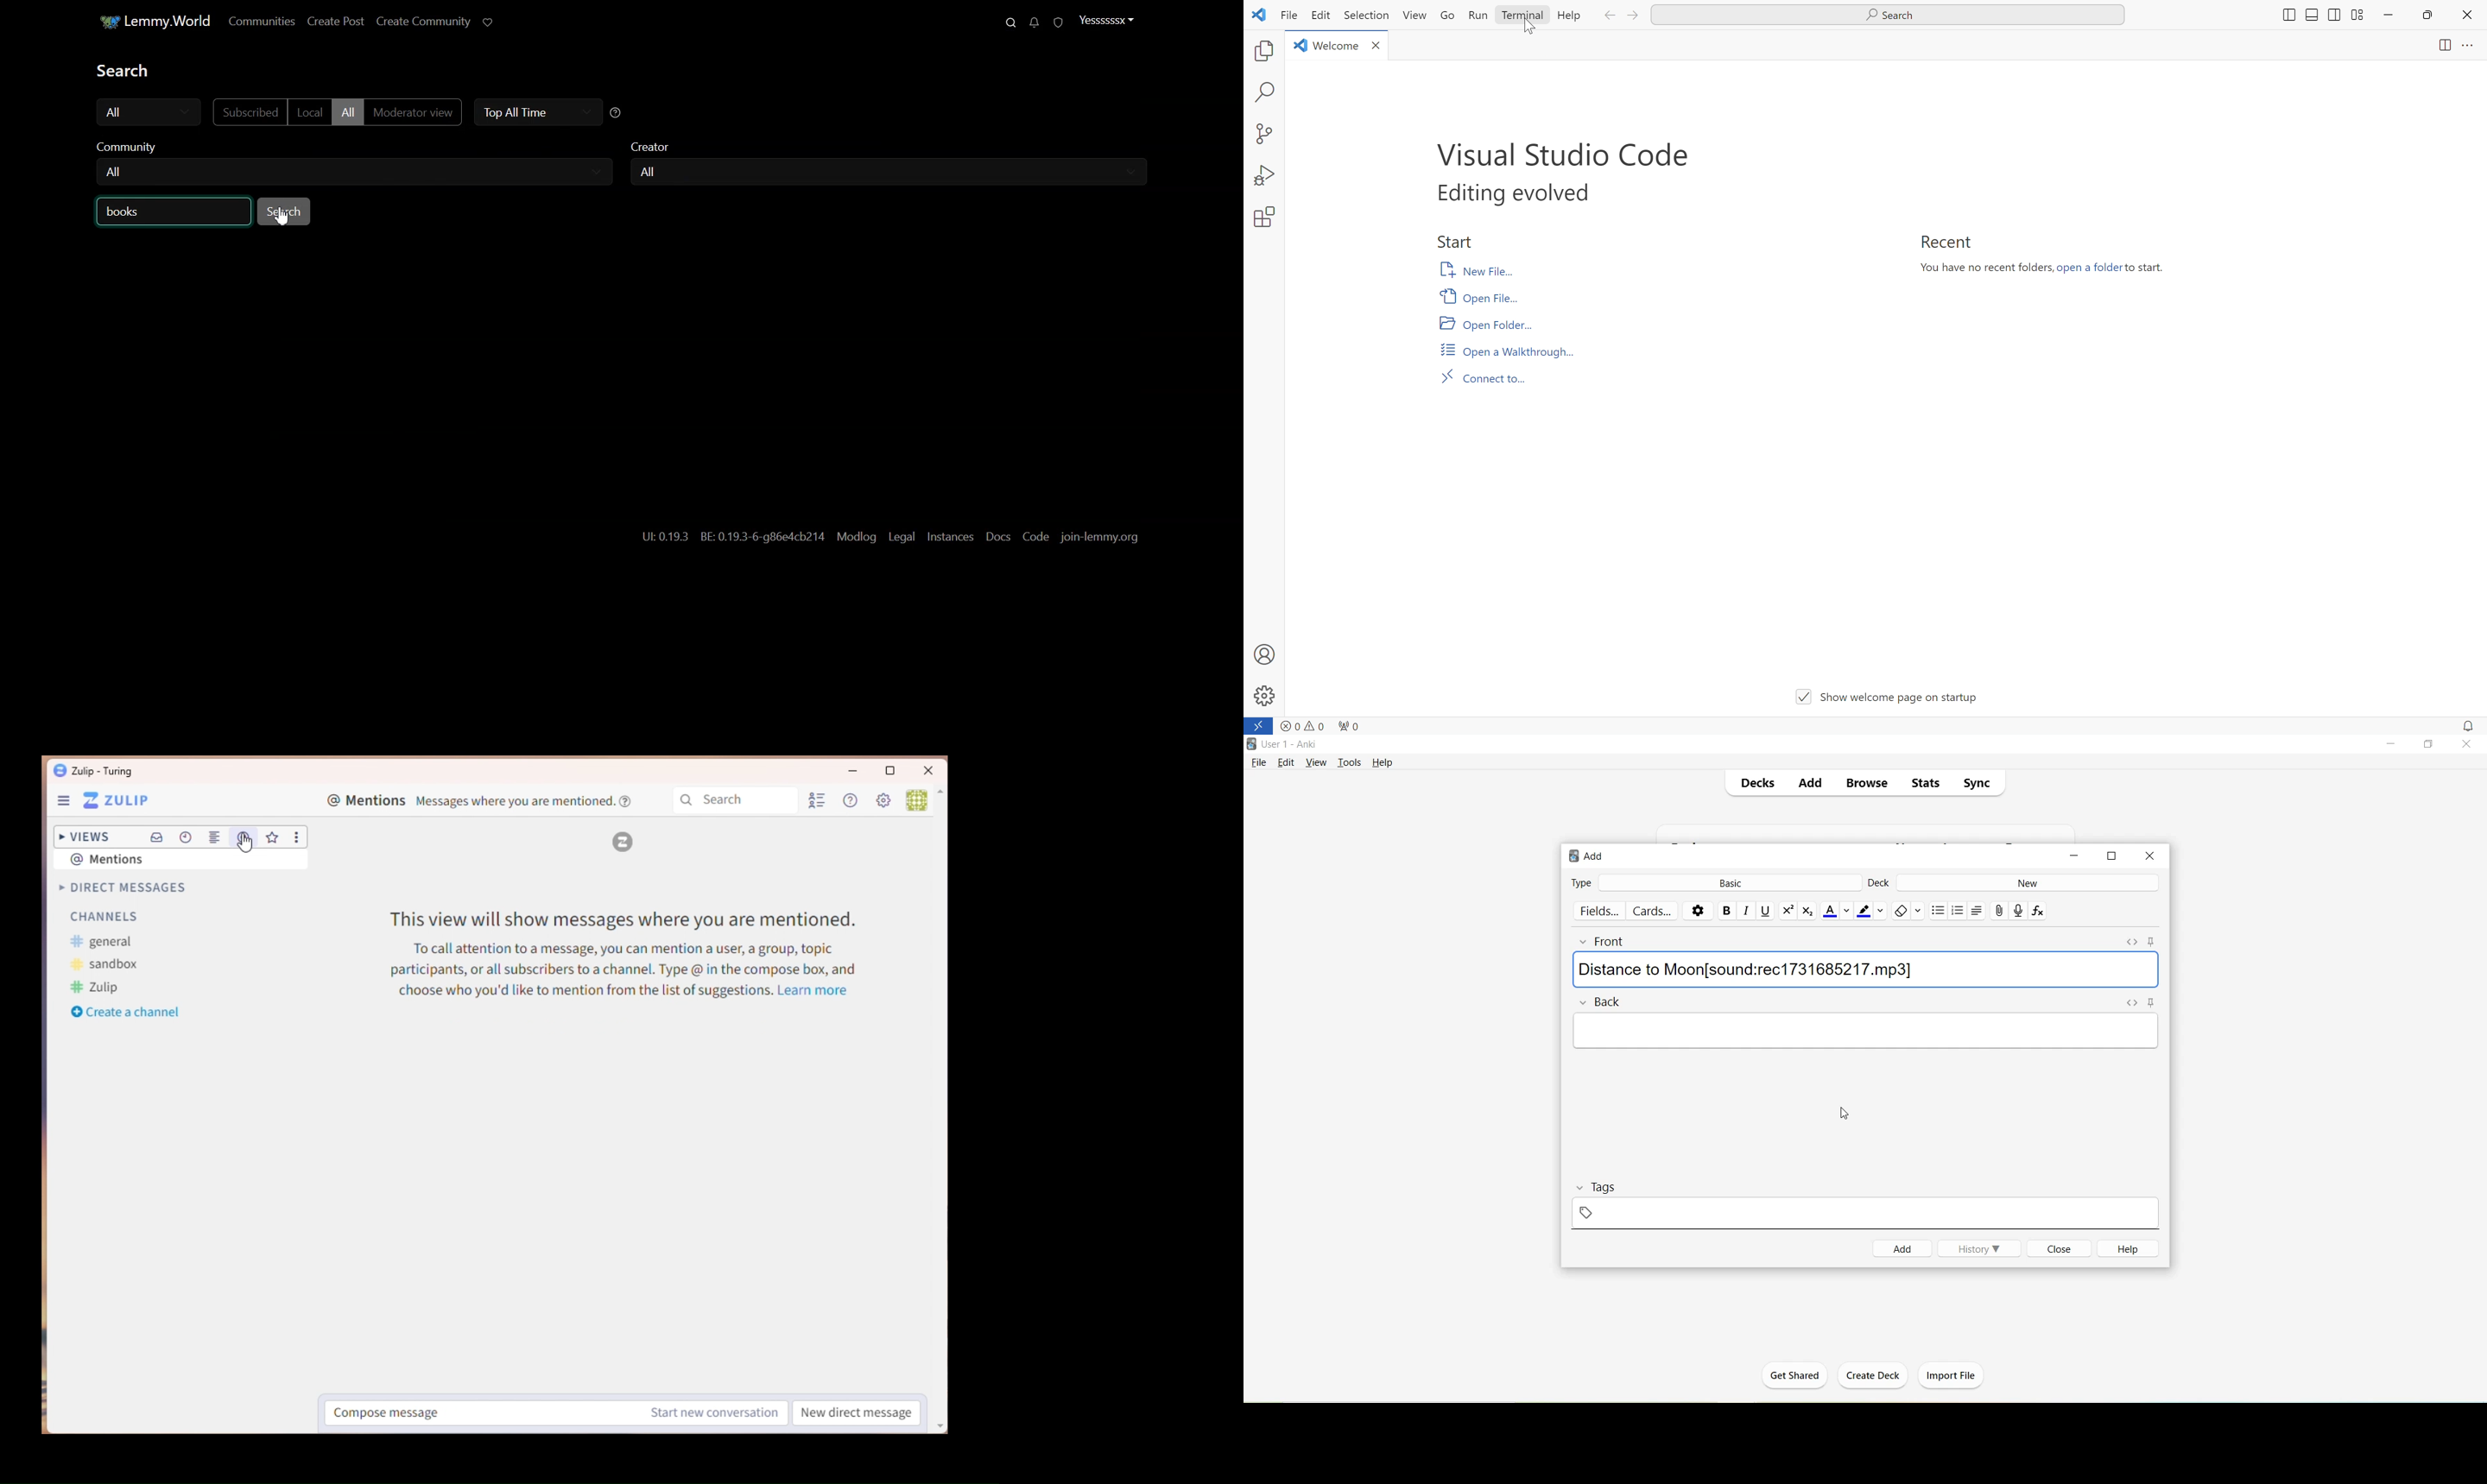 The width and height of the screenshot is (2492, 1484). I want to click on Help, so click(853, 801).